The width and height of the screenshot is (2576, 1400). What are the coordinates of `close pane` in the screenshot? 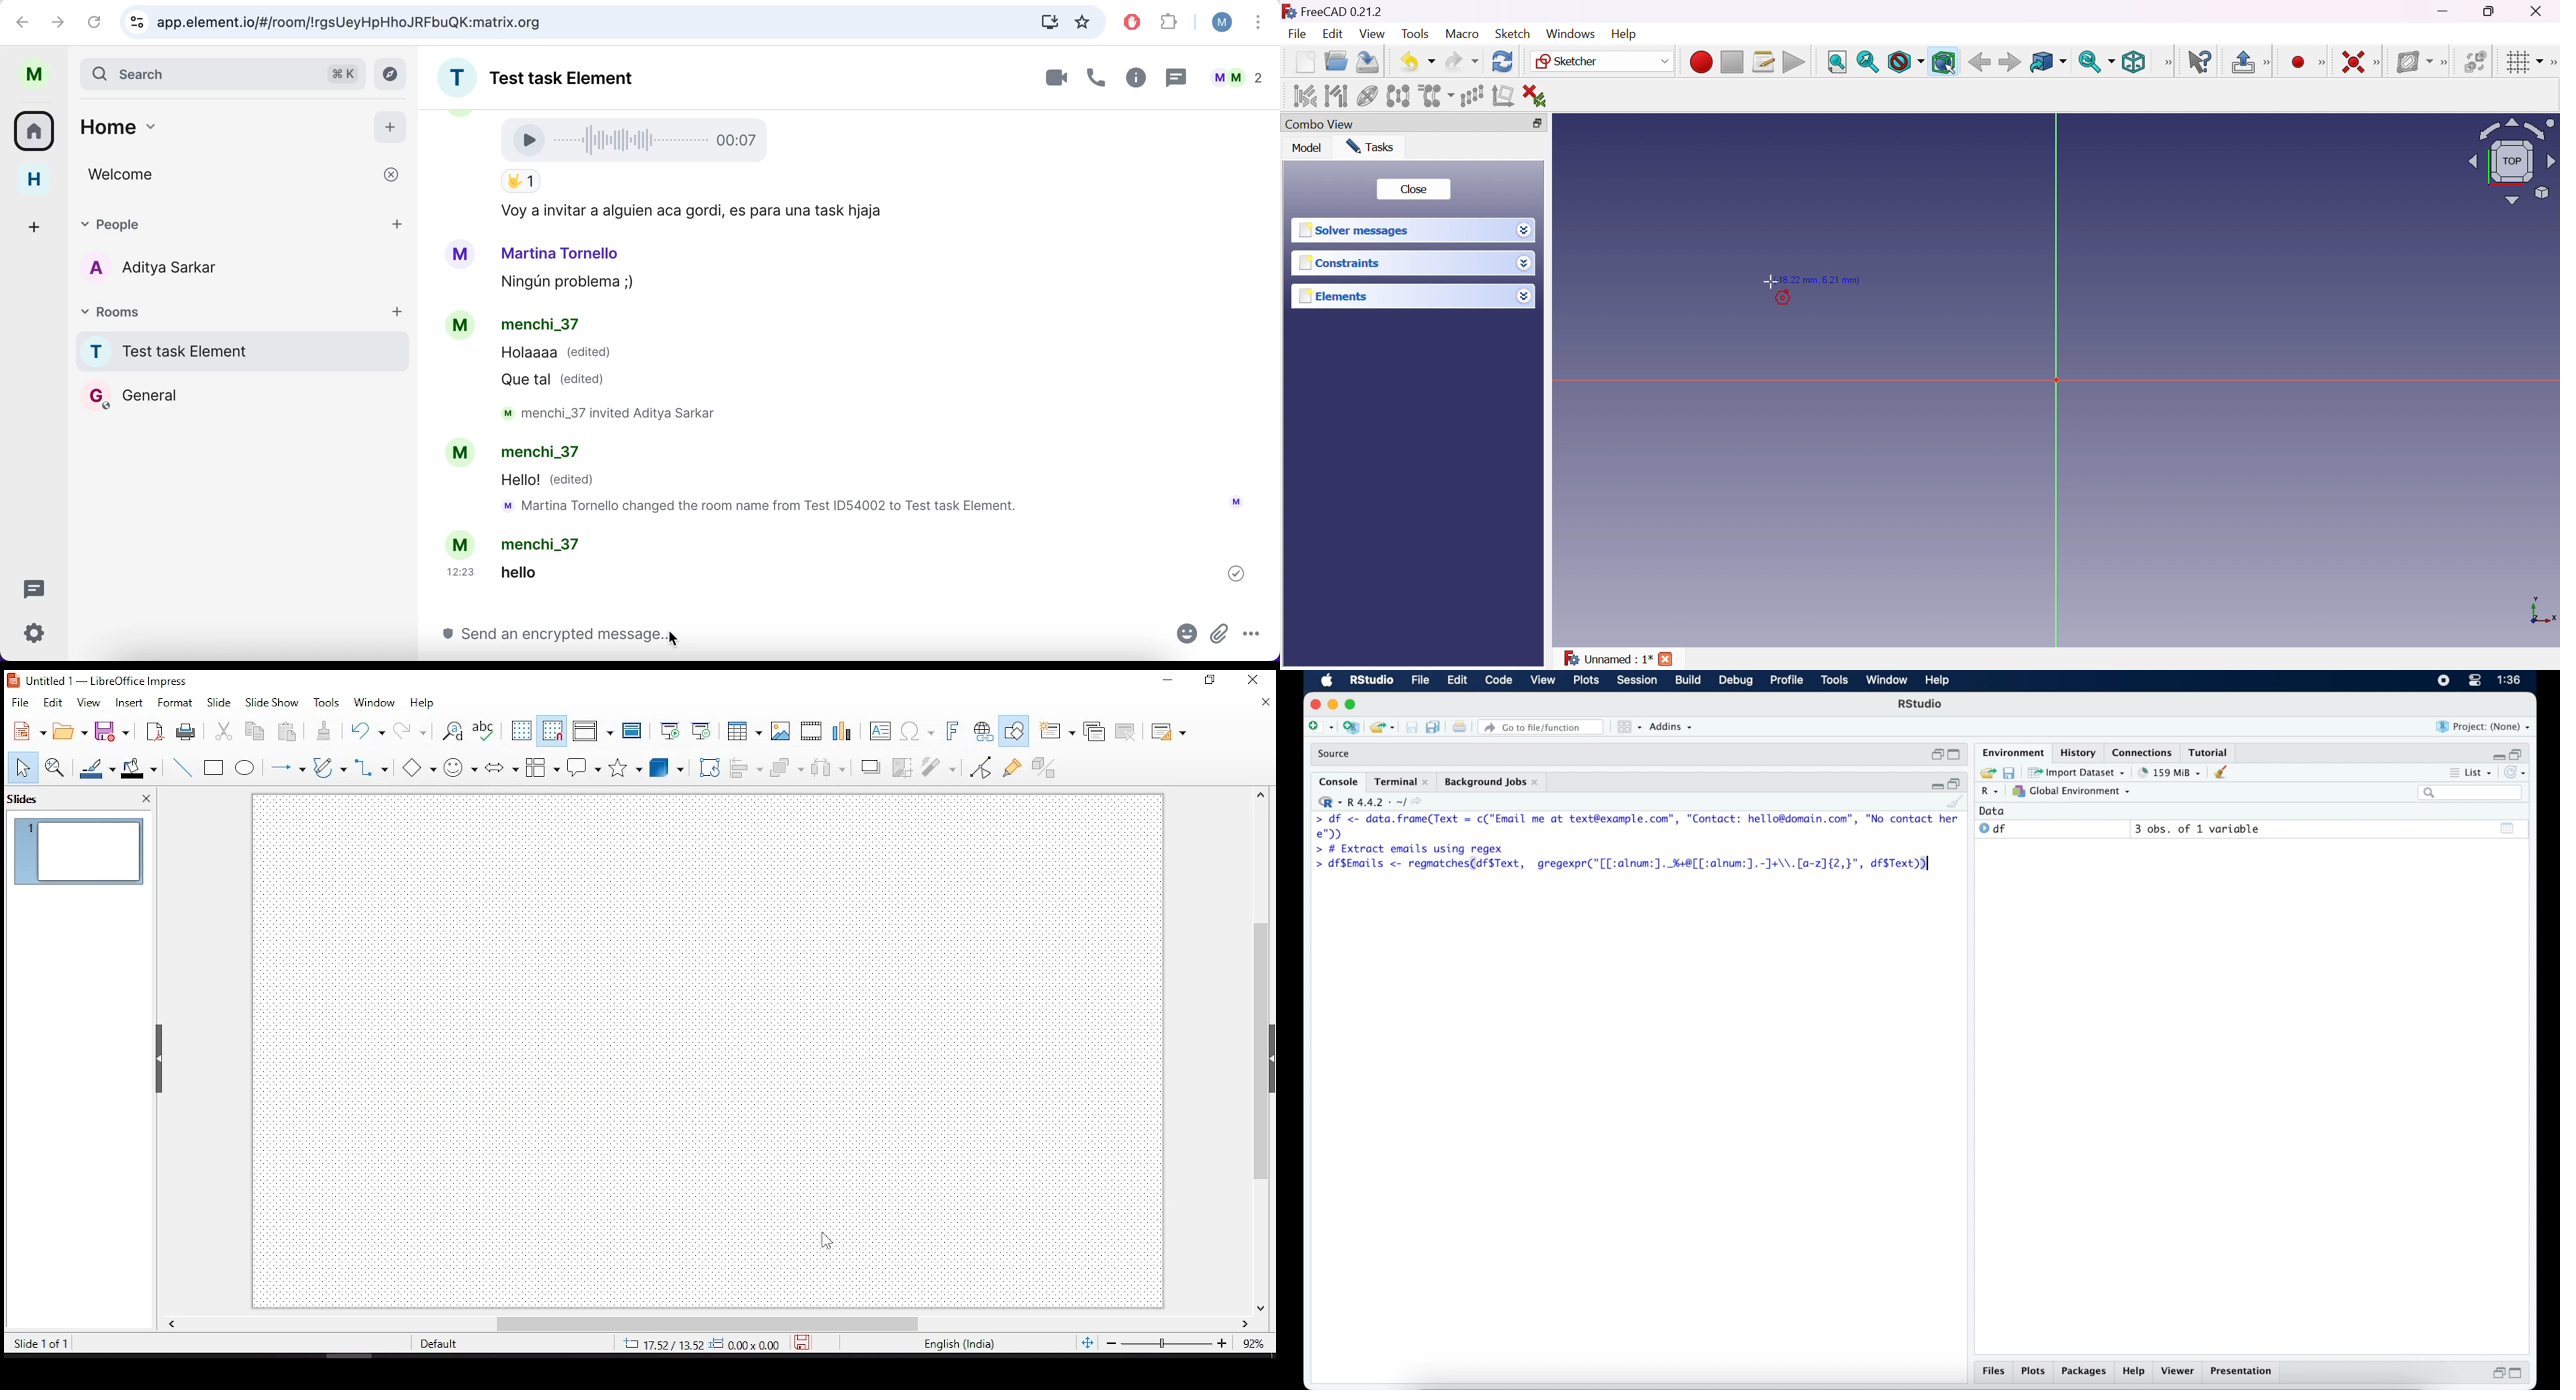 It's located at (156, 1059).